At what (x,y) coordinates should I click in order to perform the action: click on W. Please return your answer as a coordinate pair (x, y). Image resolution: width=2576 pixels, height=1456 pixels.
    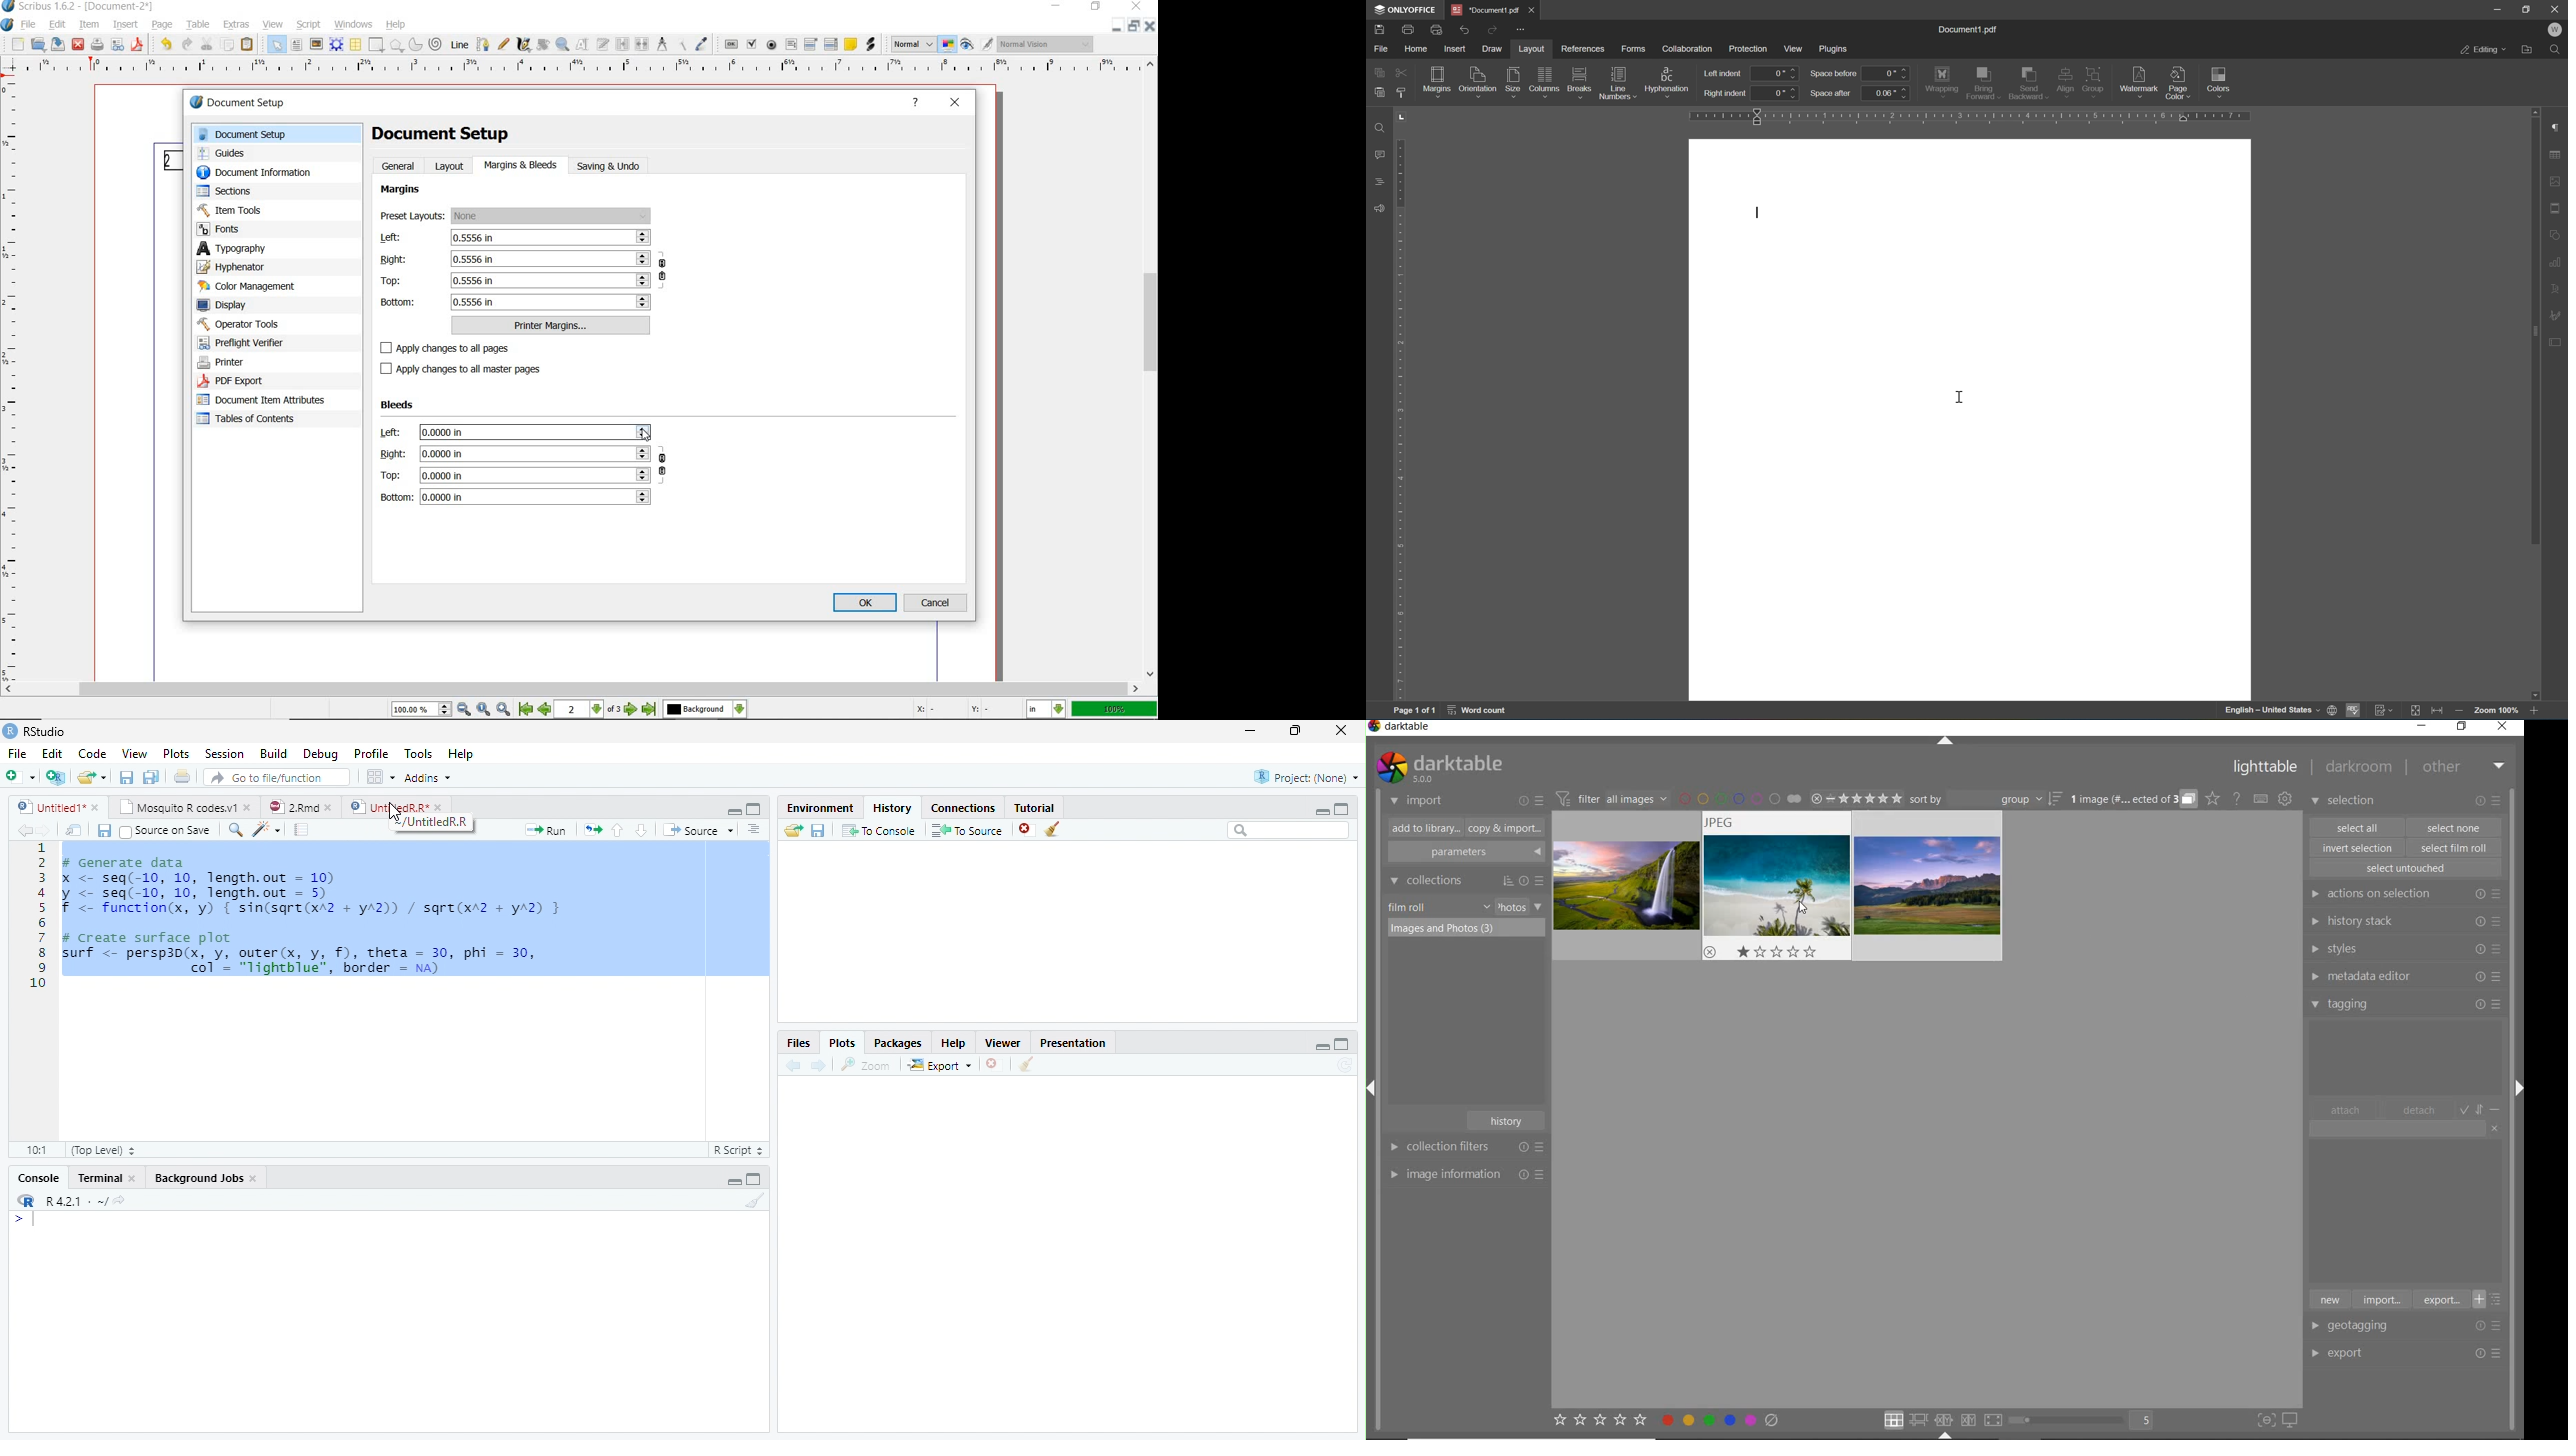
    Looking at the image, I should click on (2555, 29).